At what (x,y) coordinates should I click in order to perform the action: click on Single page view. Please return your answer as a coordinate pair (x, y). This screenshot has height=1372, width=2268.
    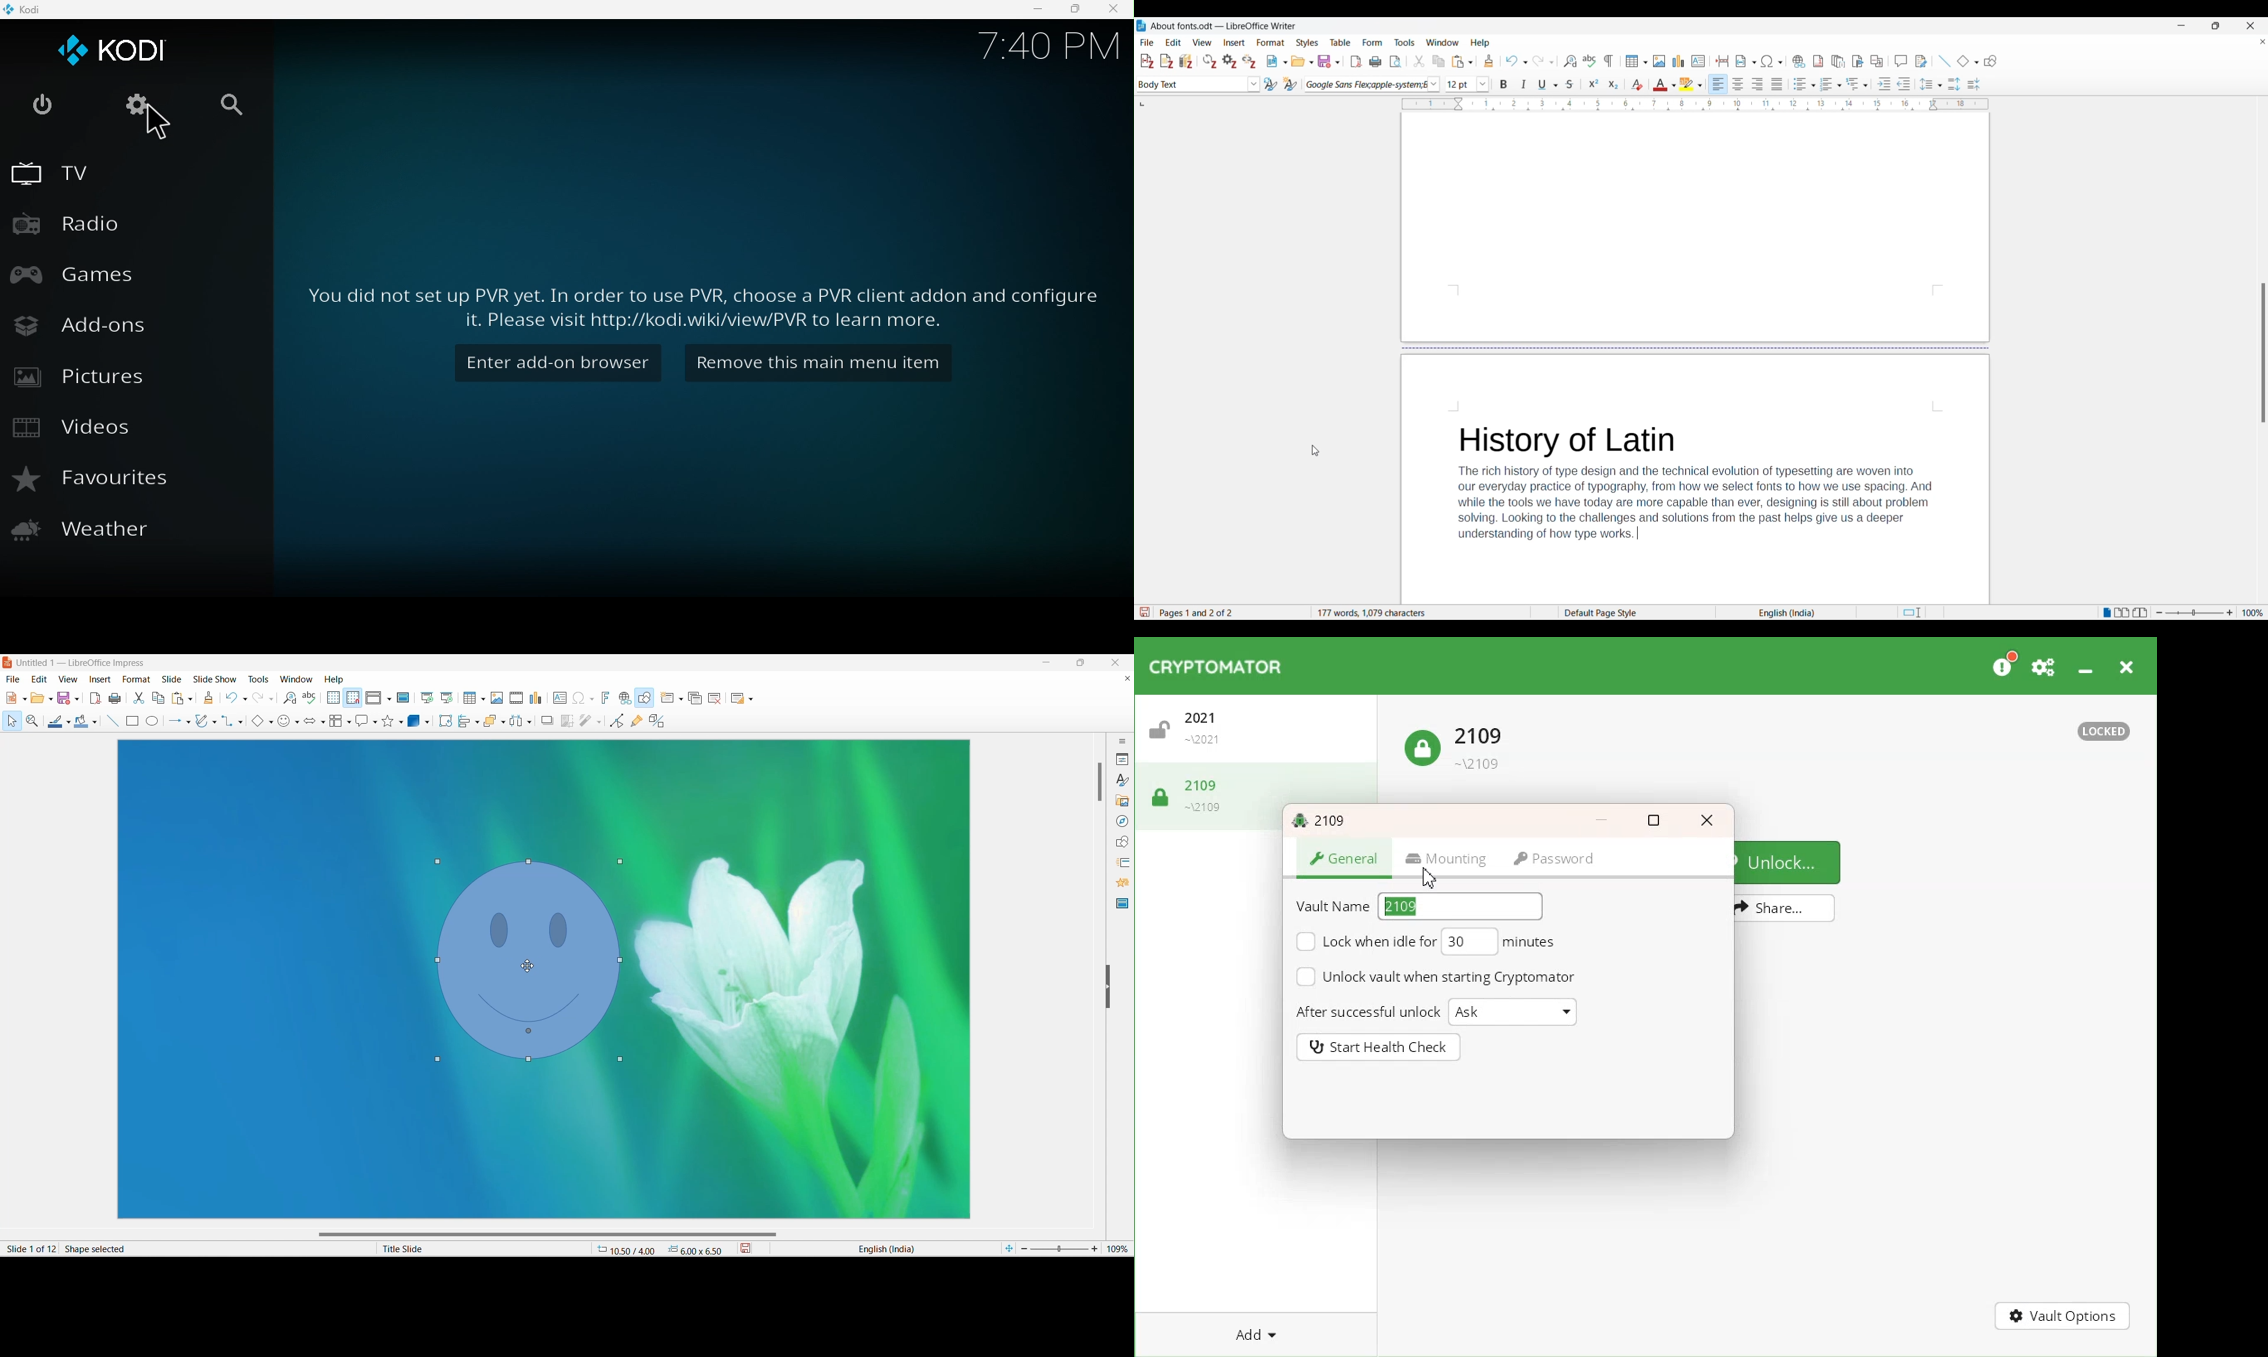
    Looking at the image, I should click on (2106, 614).